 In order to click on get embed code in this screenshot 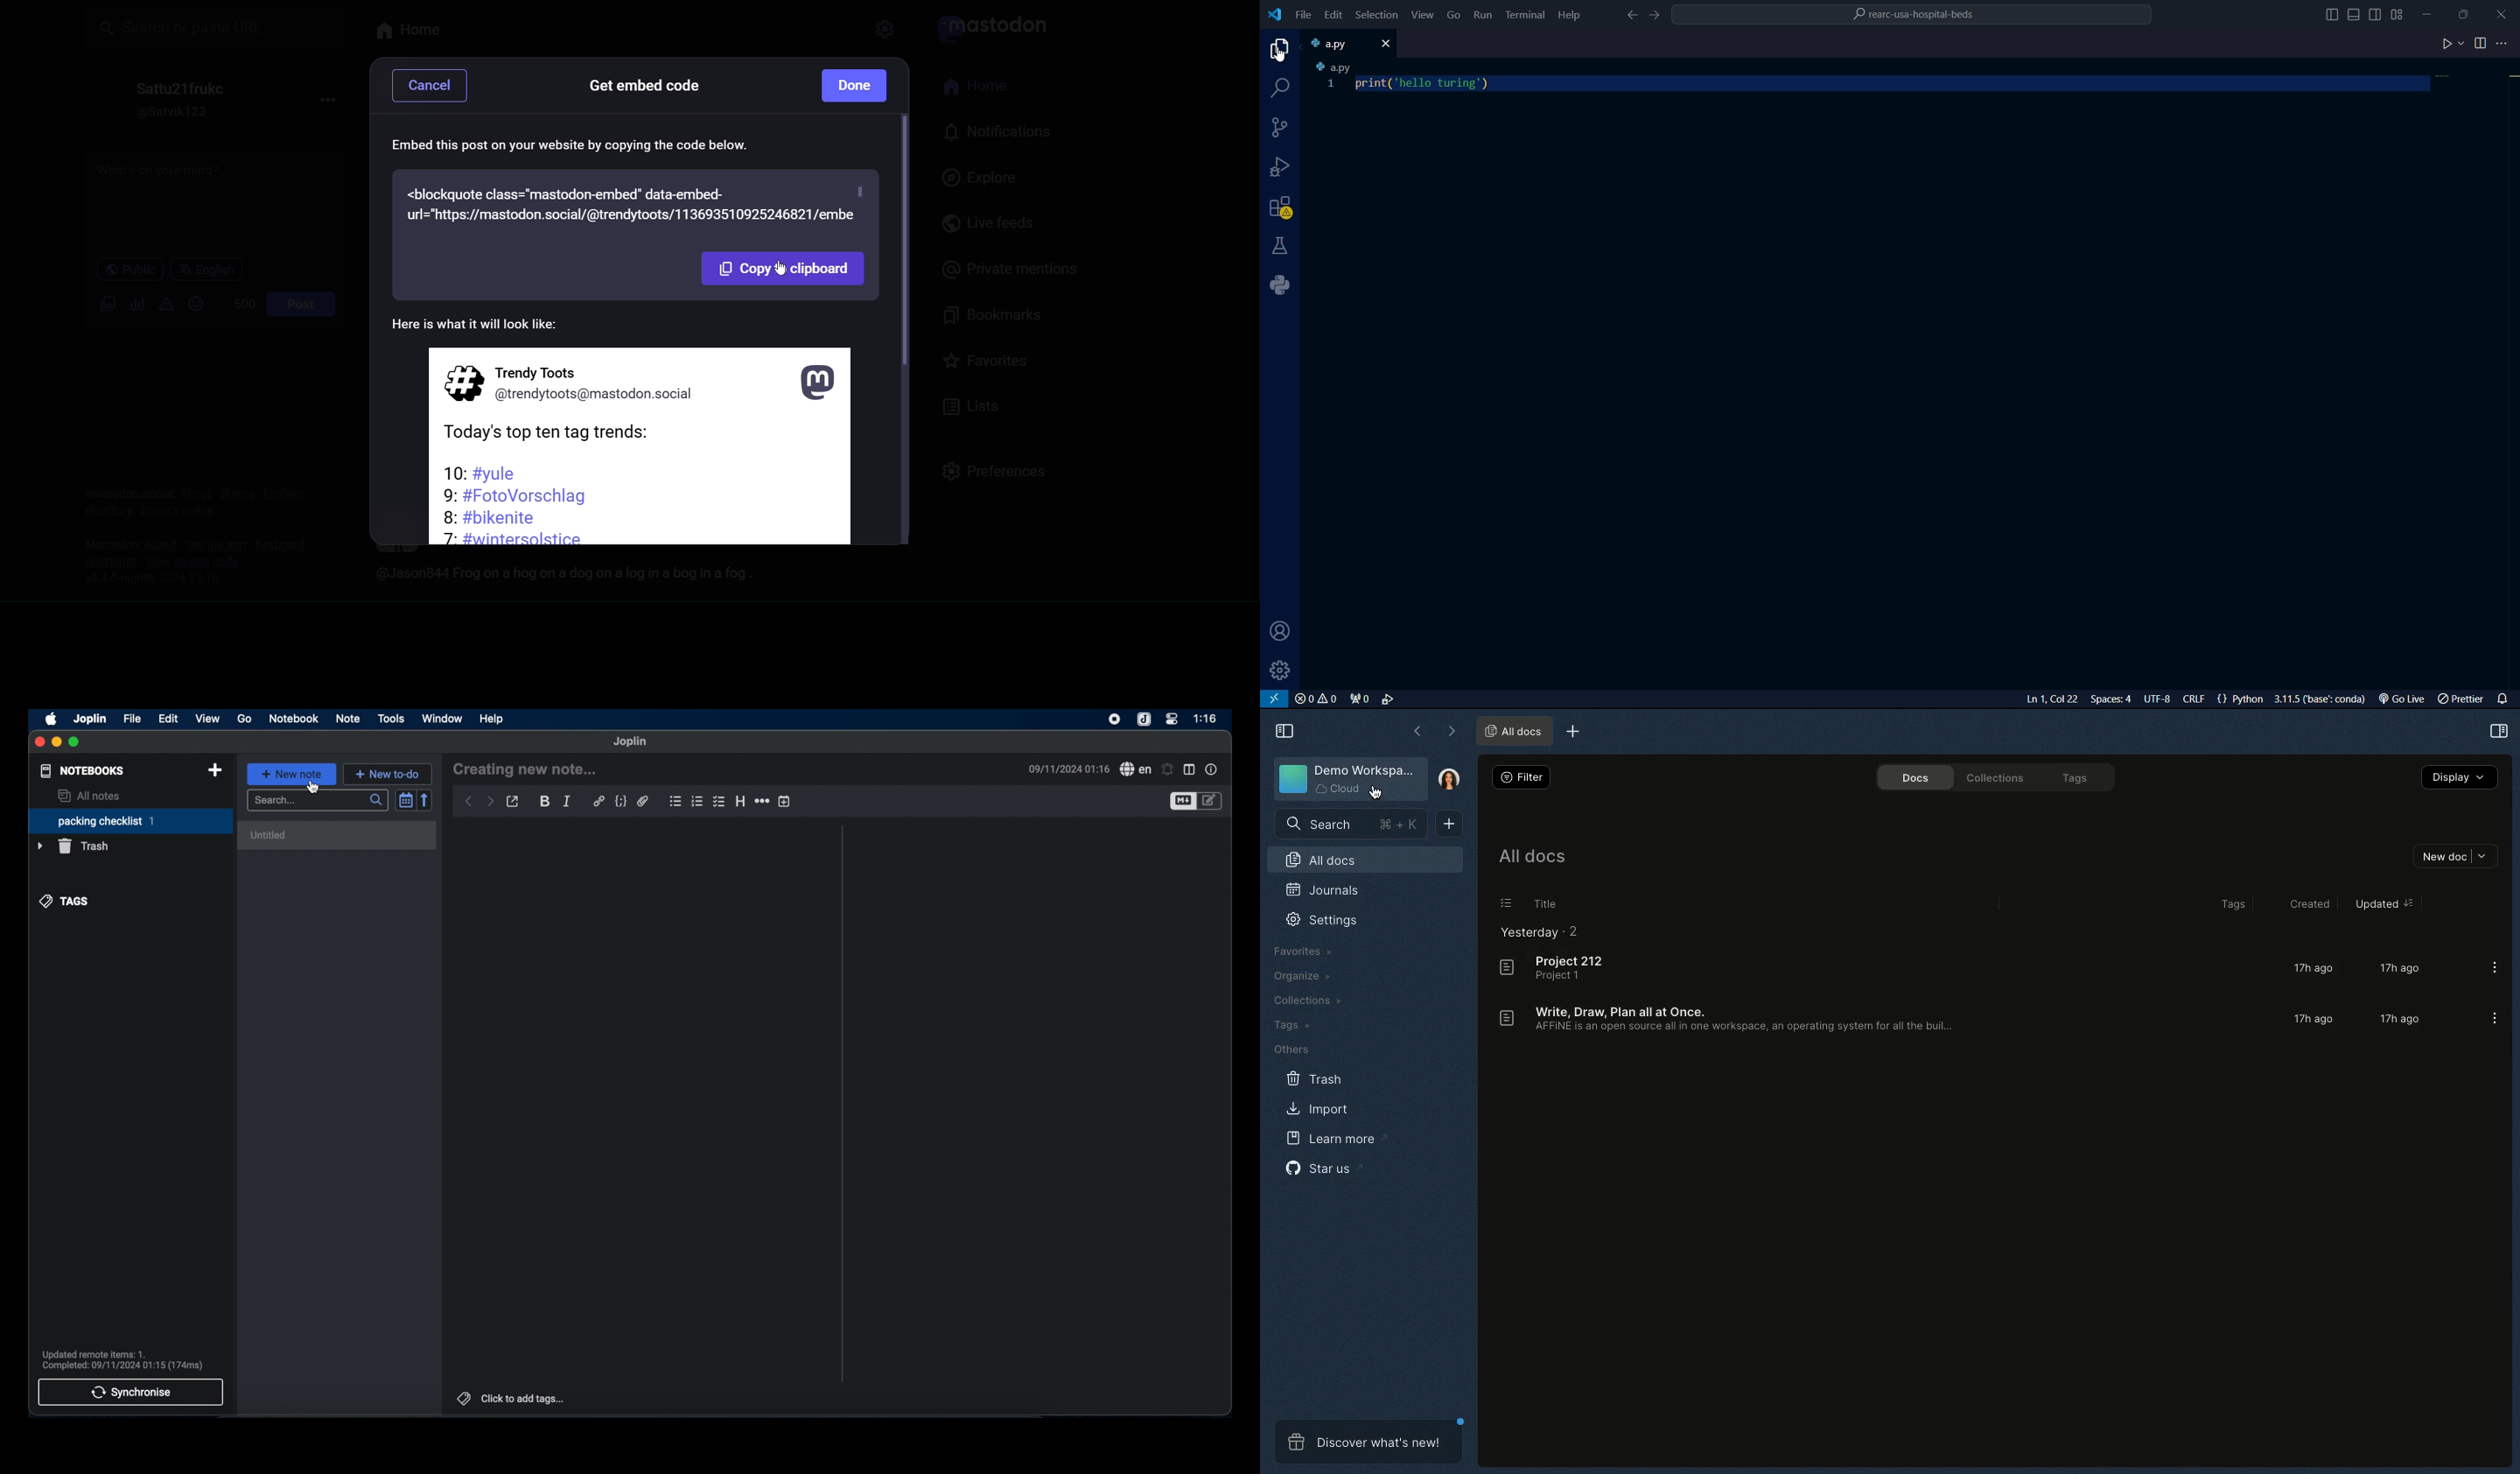, I will do `click(644, 89)`.